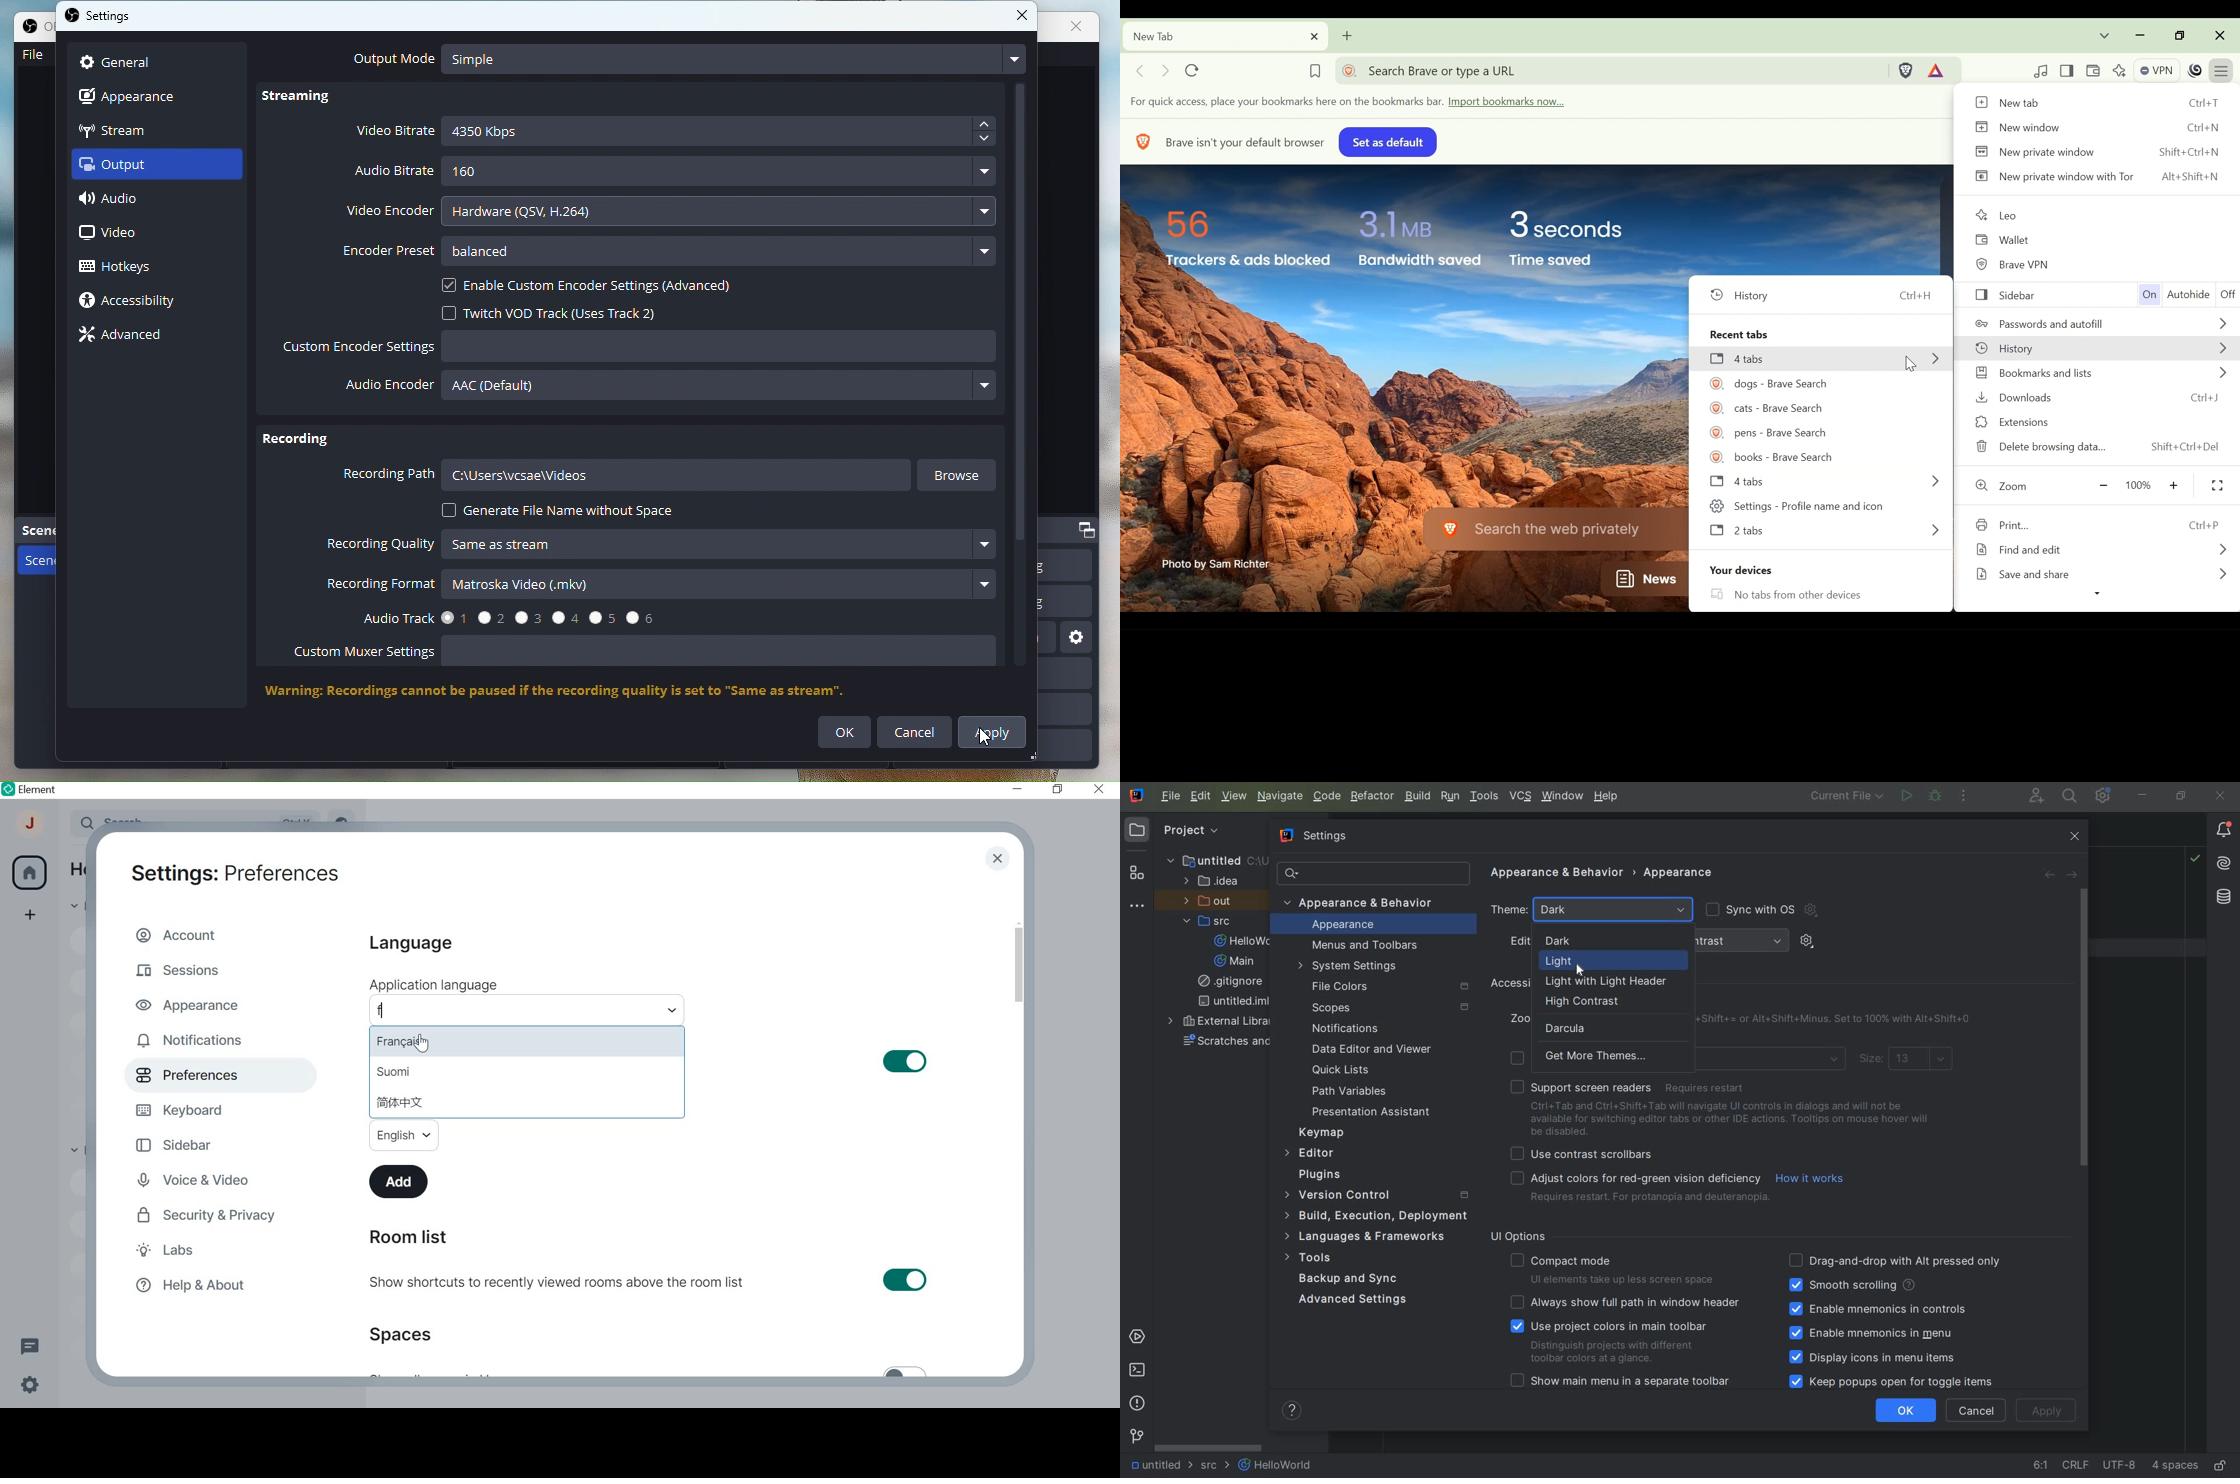 Image resolution: width=2240 pixels, height=1484 pixels. What do you see at coordinates (845, 733) in the screenshot?
I see `ok` at bounding box center [845, 733].